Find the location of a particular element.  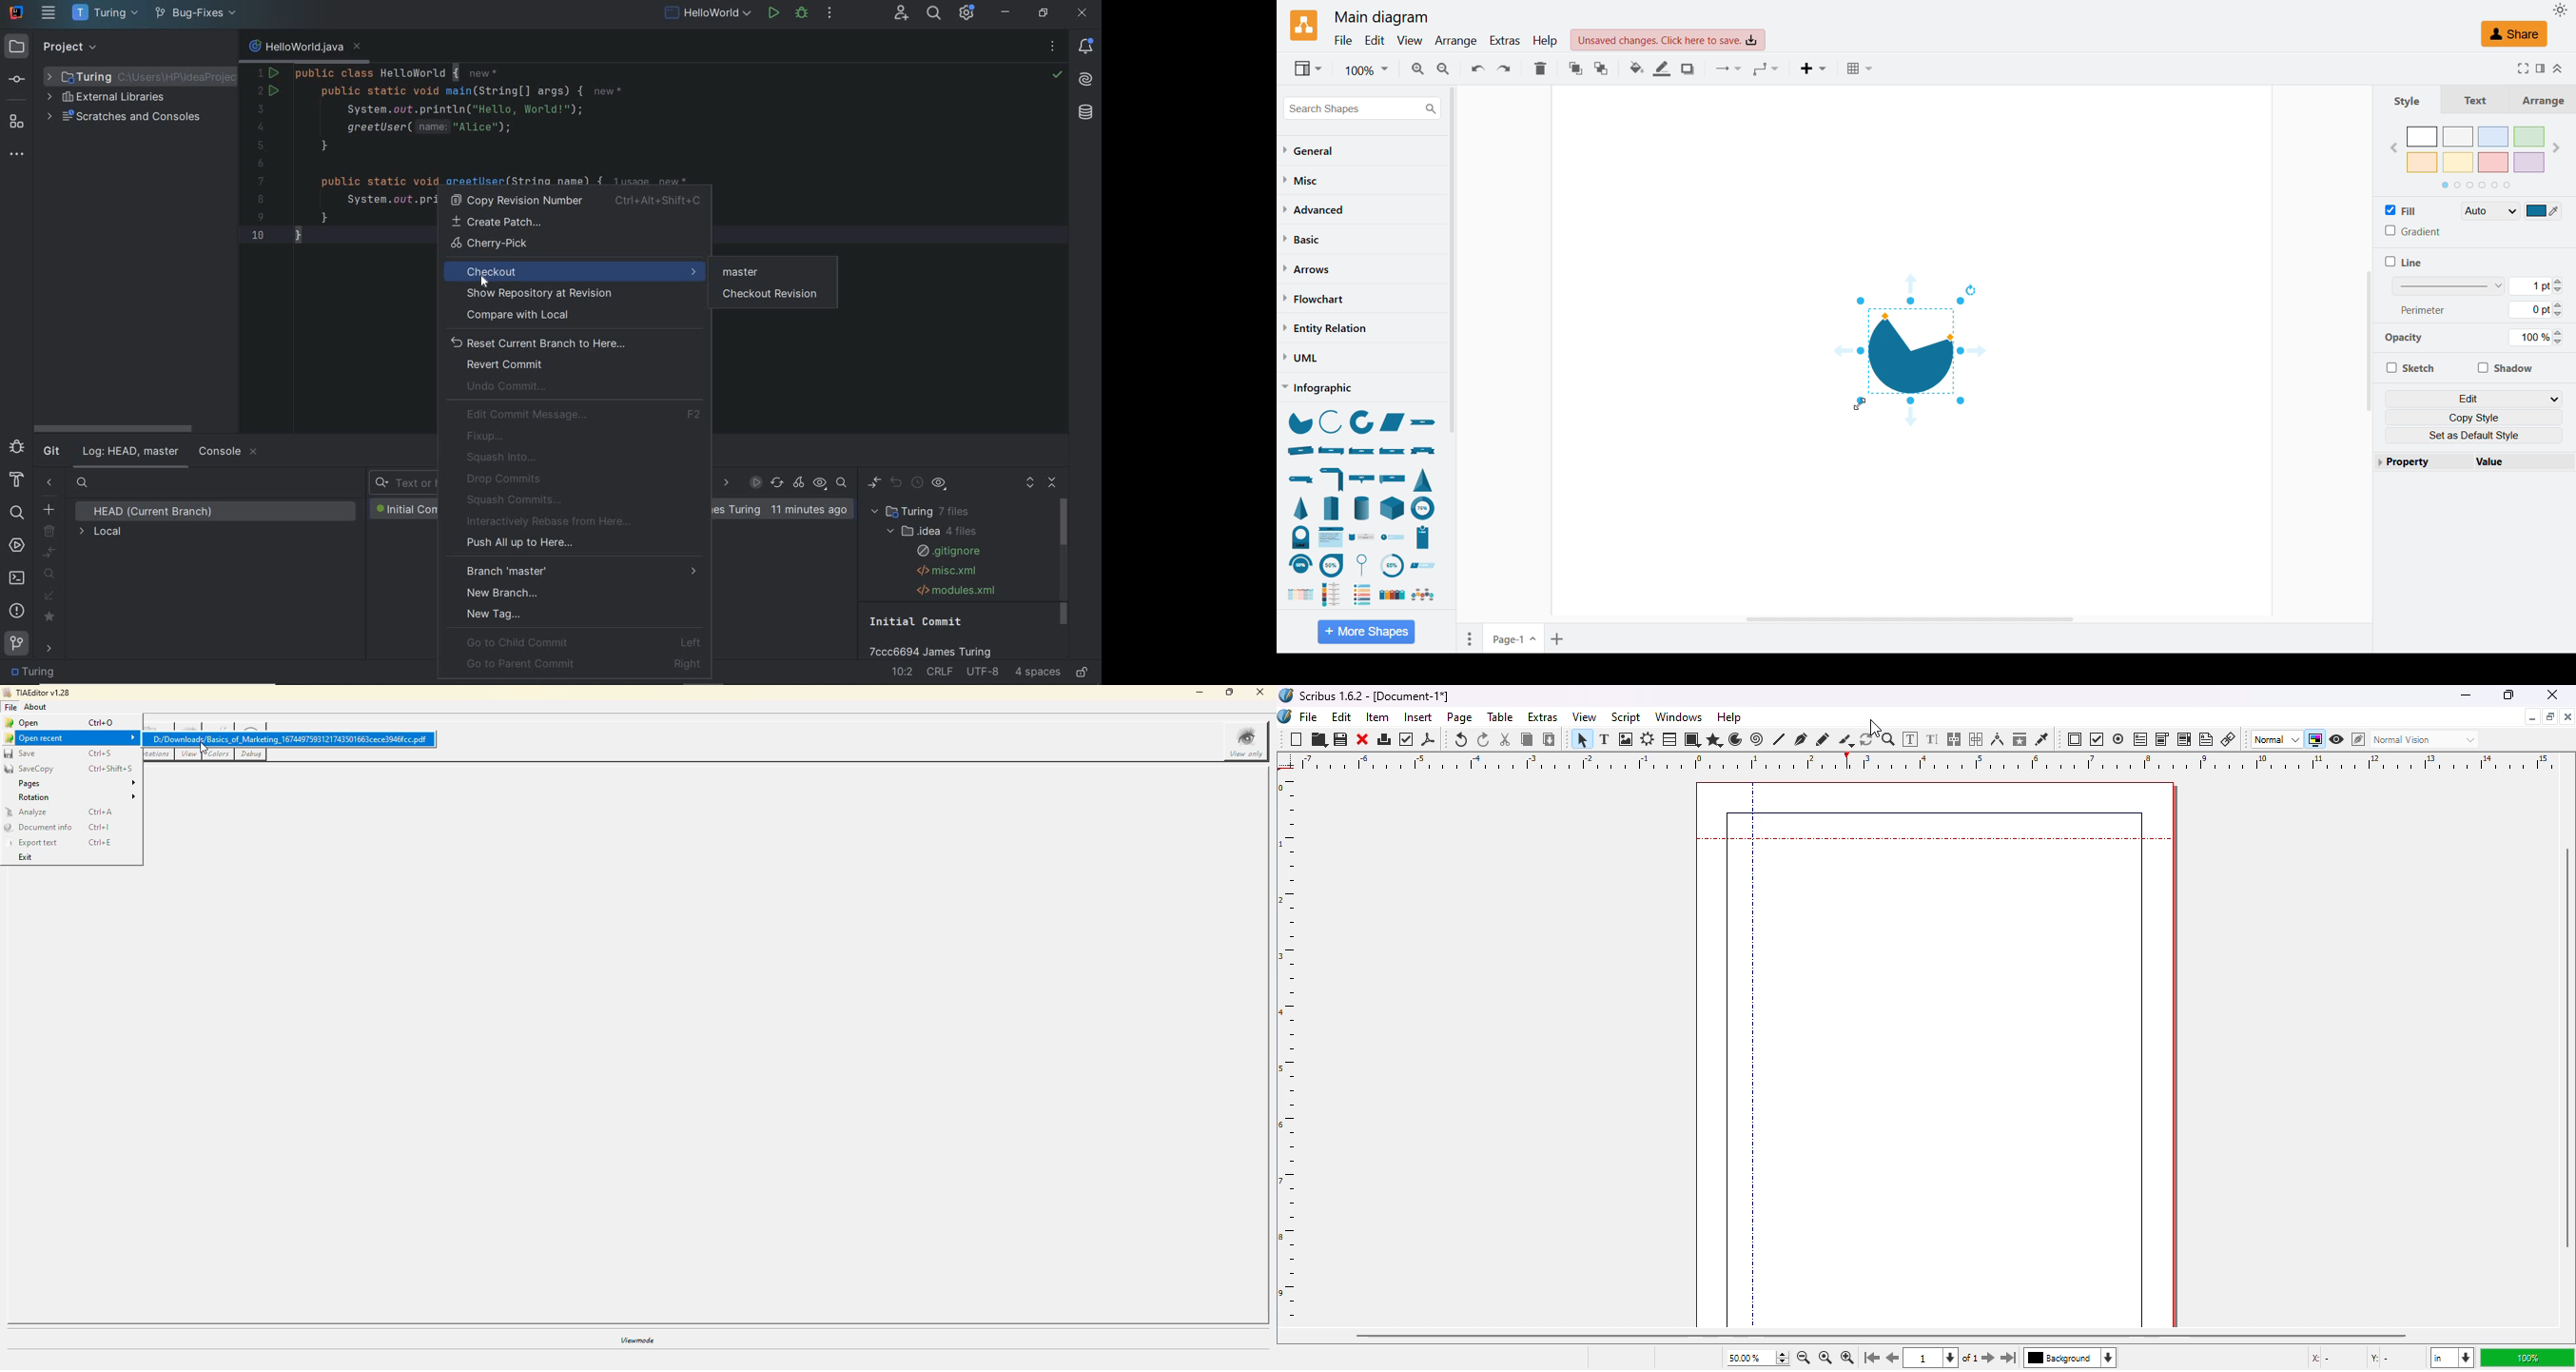

hide git branches is located at coordinates (50, 484).